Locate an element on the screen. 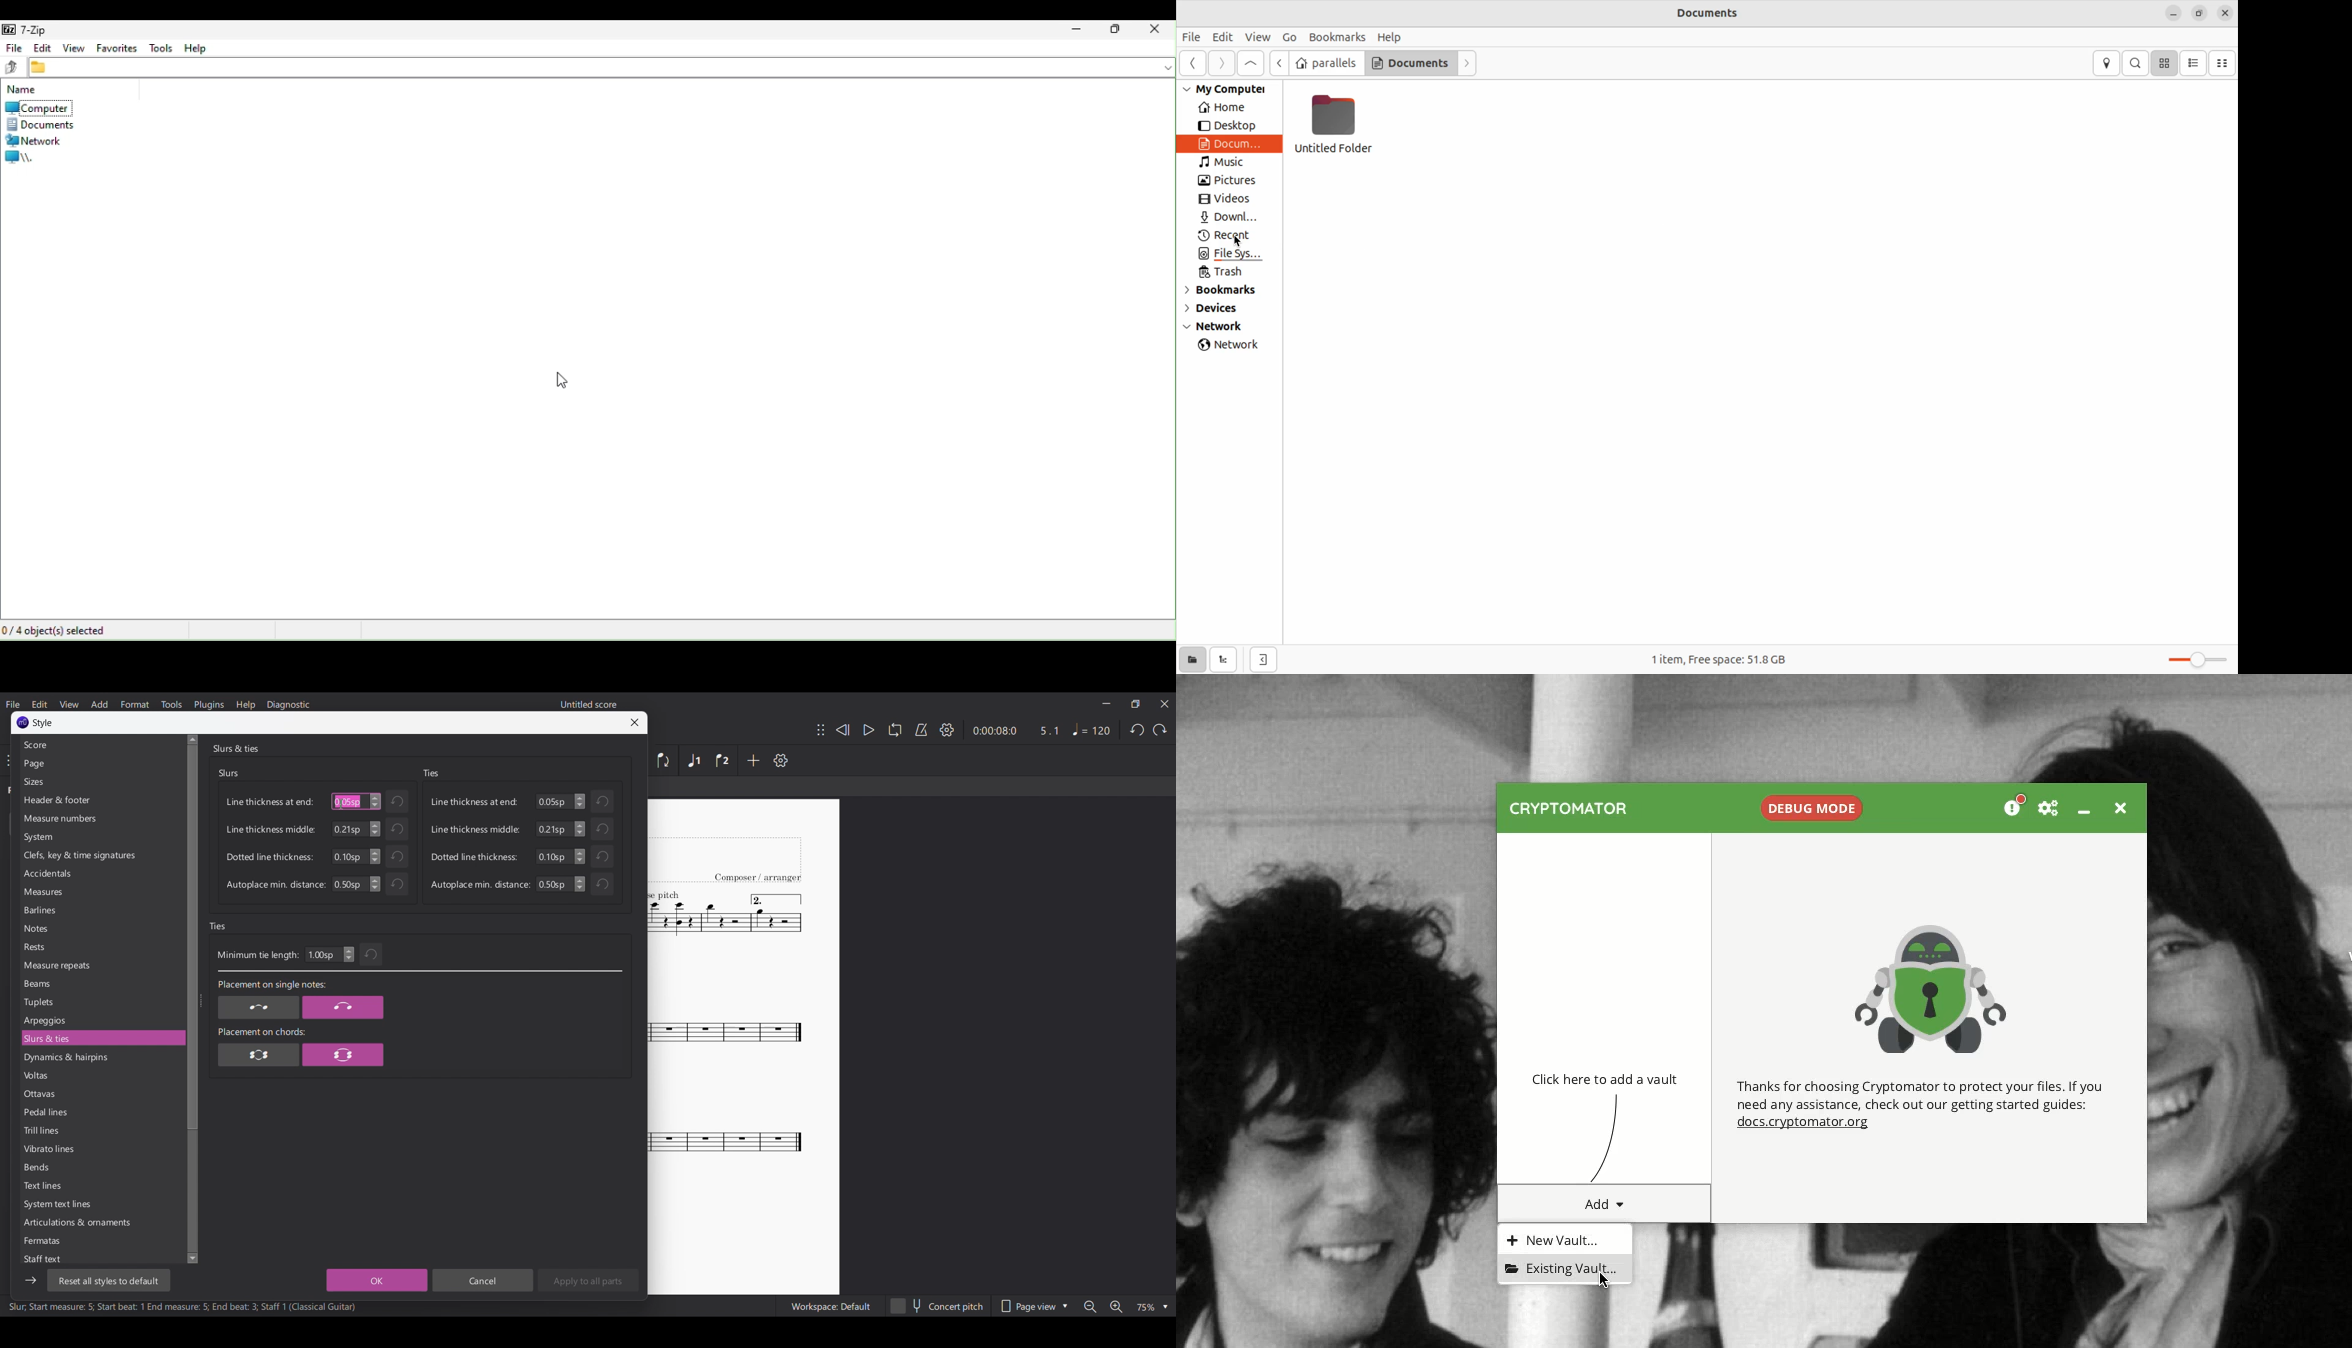 Image resolution: width=2352 pixels, height=1372 pixels.  is located at coordinates (349, 884).